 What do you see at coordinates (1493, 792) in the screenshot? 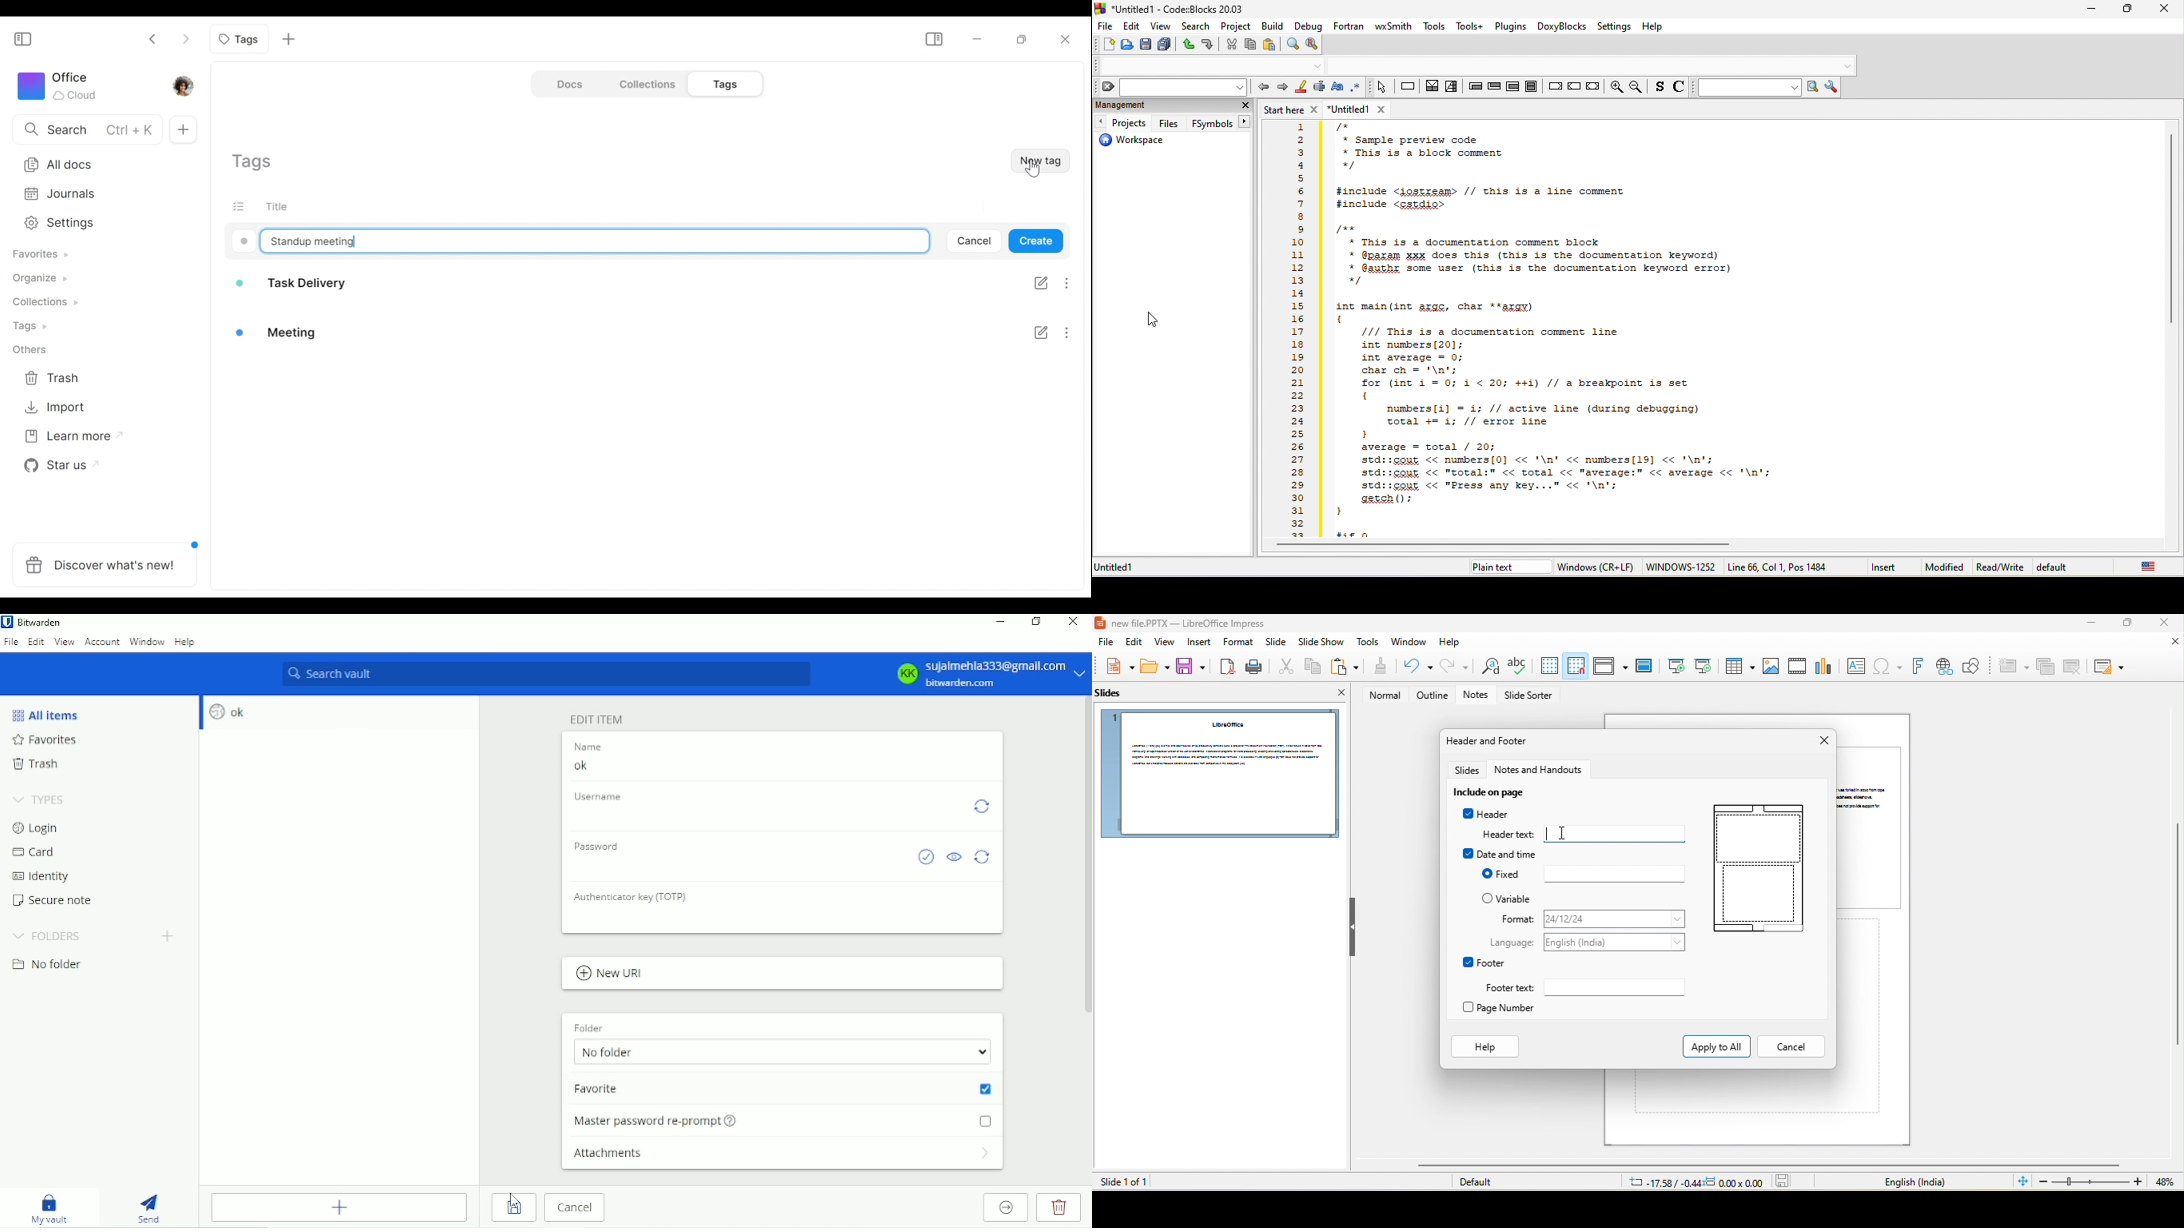
I see `include on slide` at bounding box center [1493, 792].